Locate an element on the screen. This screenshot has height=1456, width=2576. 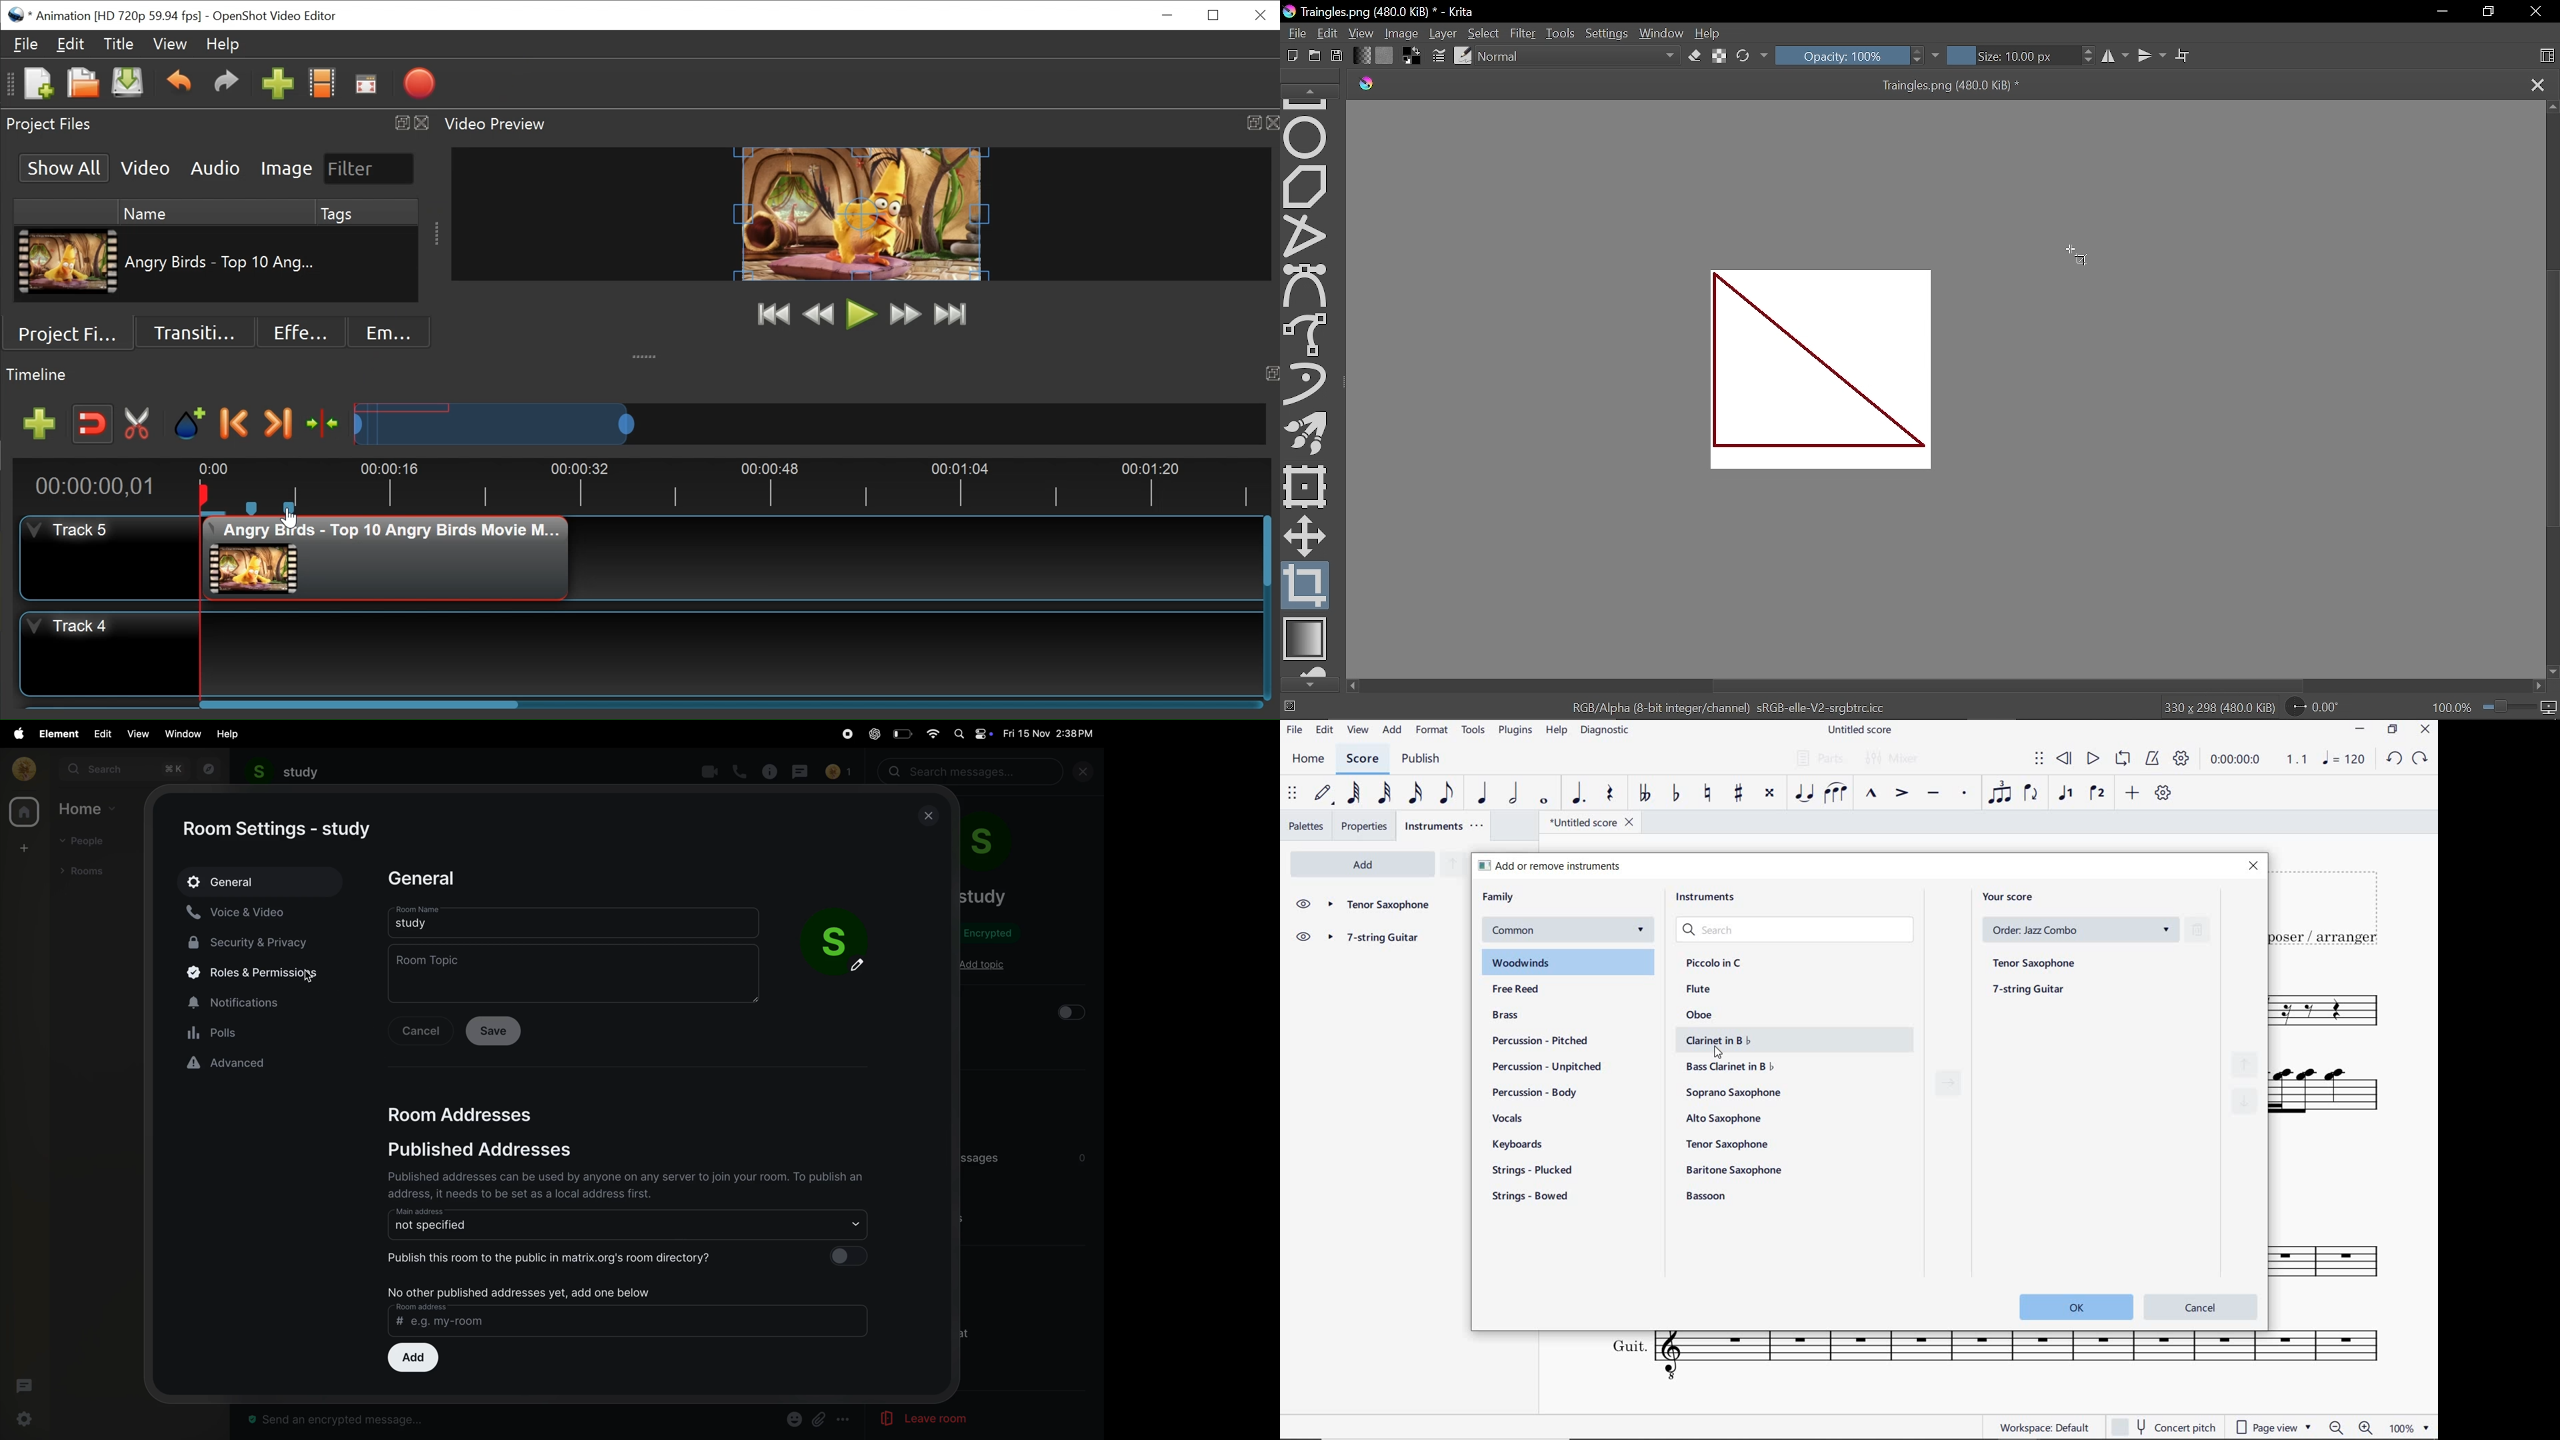
16TH NOTE is located at coordinates (1417, 792).